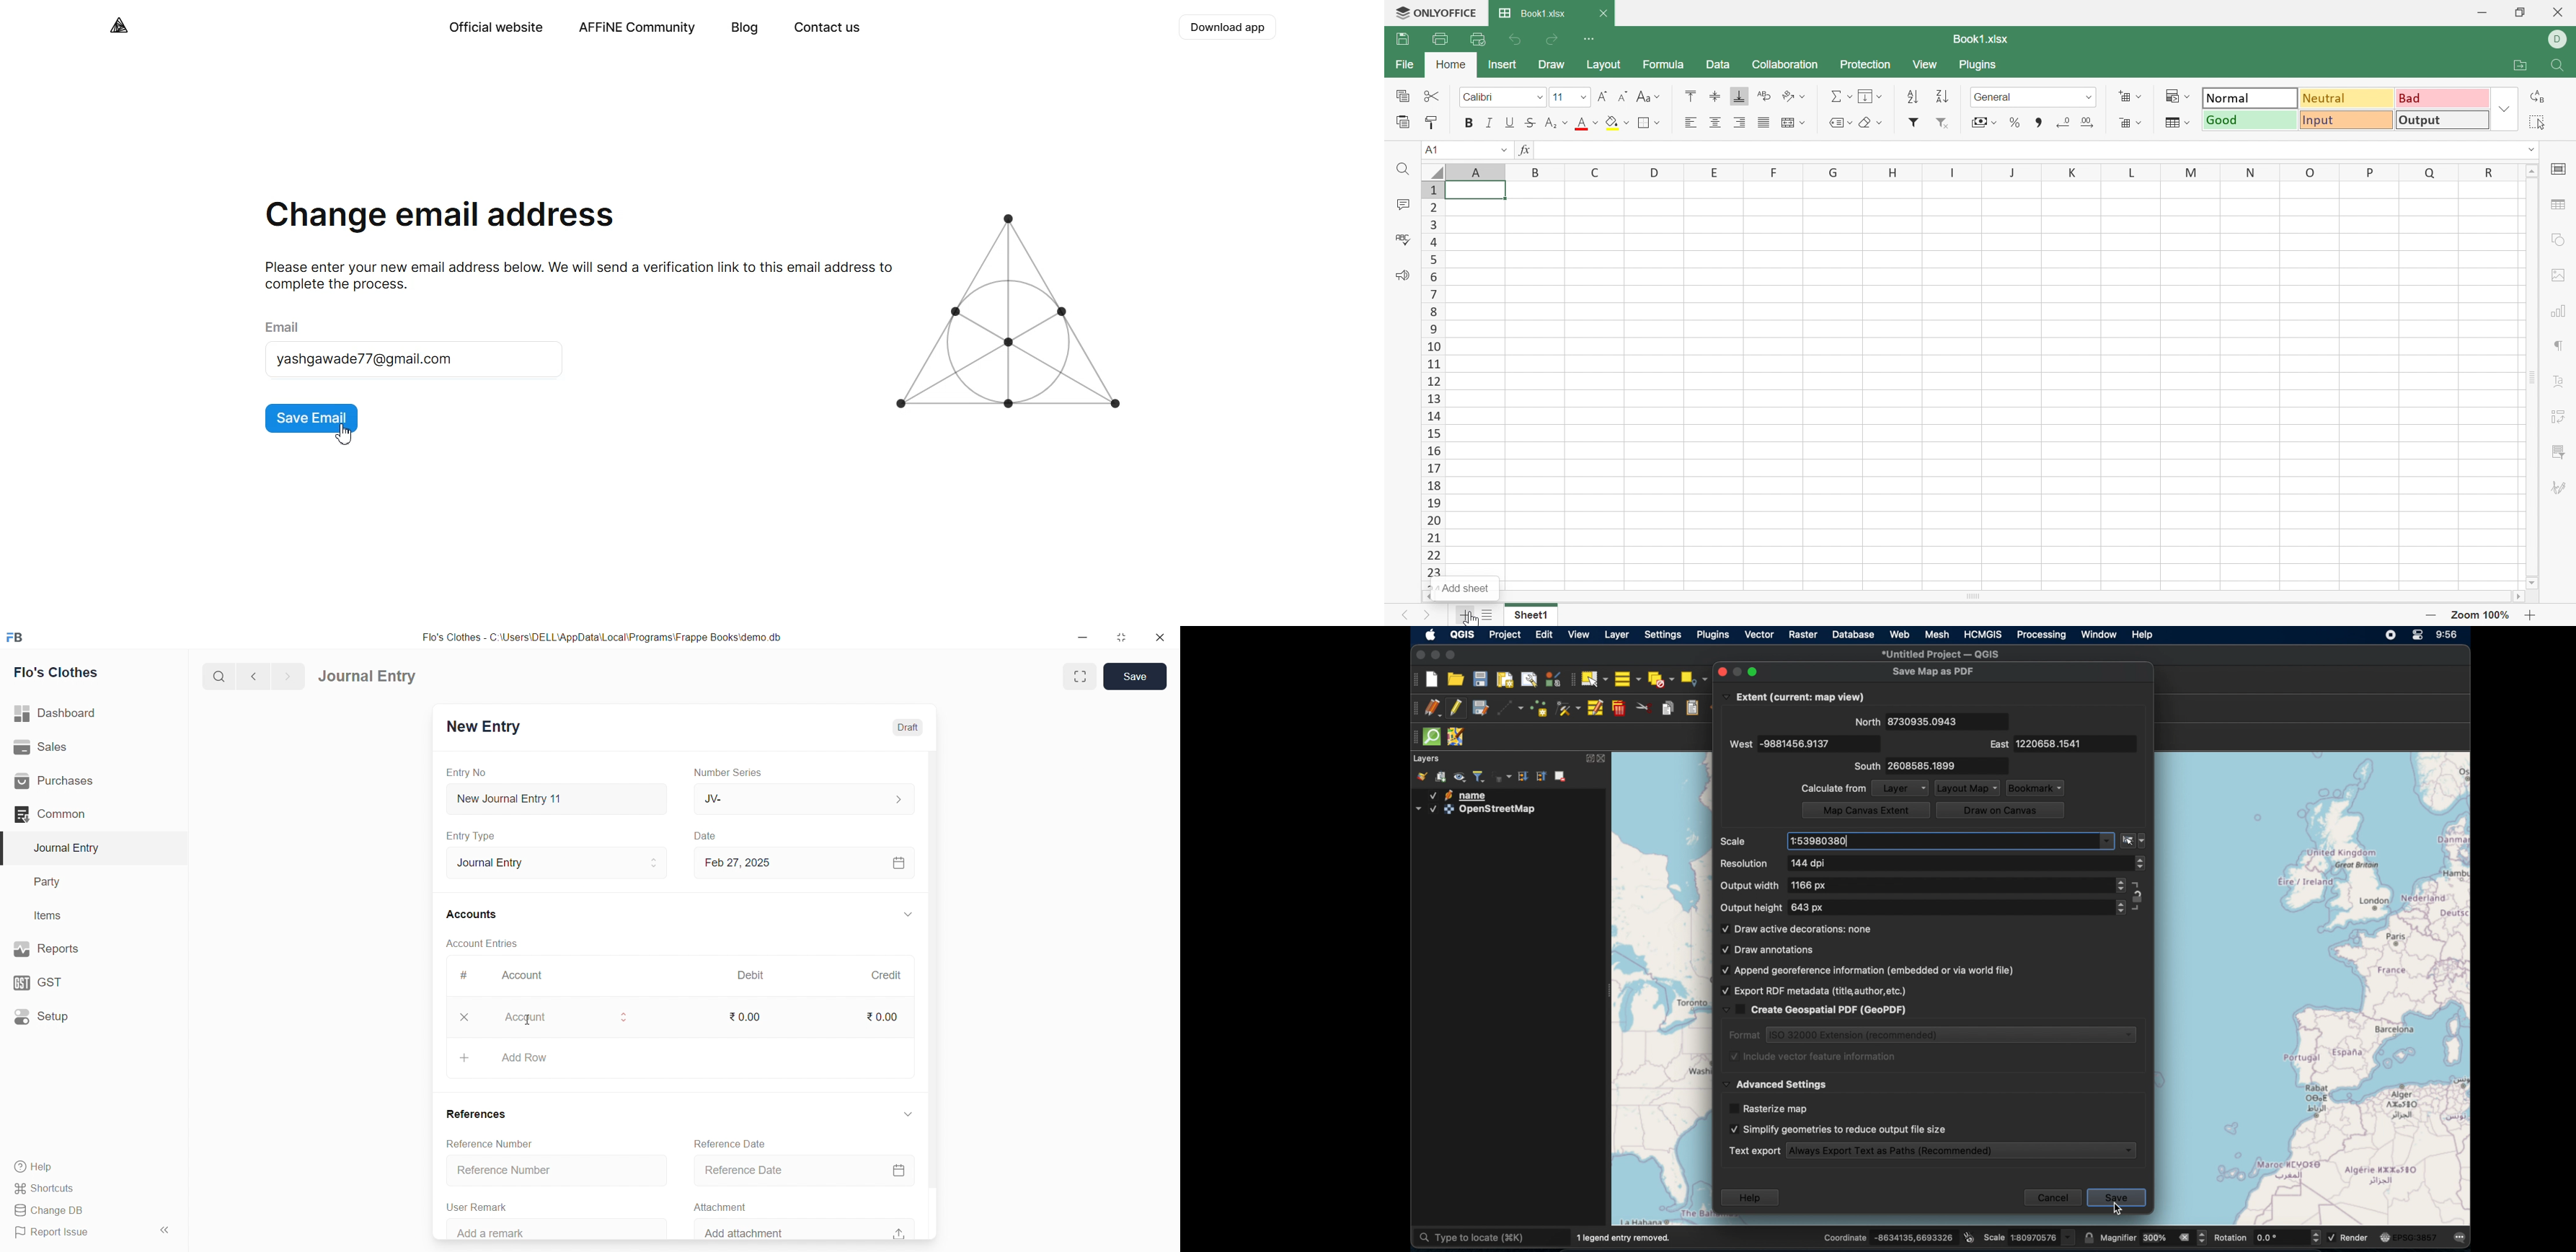  Describe the element at coordinates (1078, 676) in the screenshot. I see `Fit window` at that location.